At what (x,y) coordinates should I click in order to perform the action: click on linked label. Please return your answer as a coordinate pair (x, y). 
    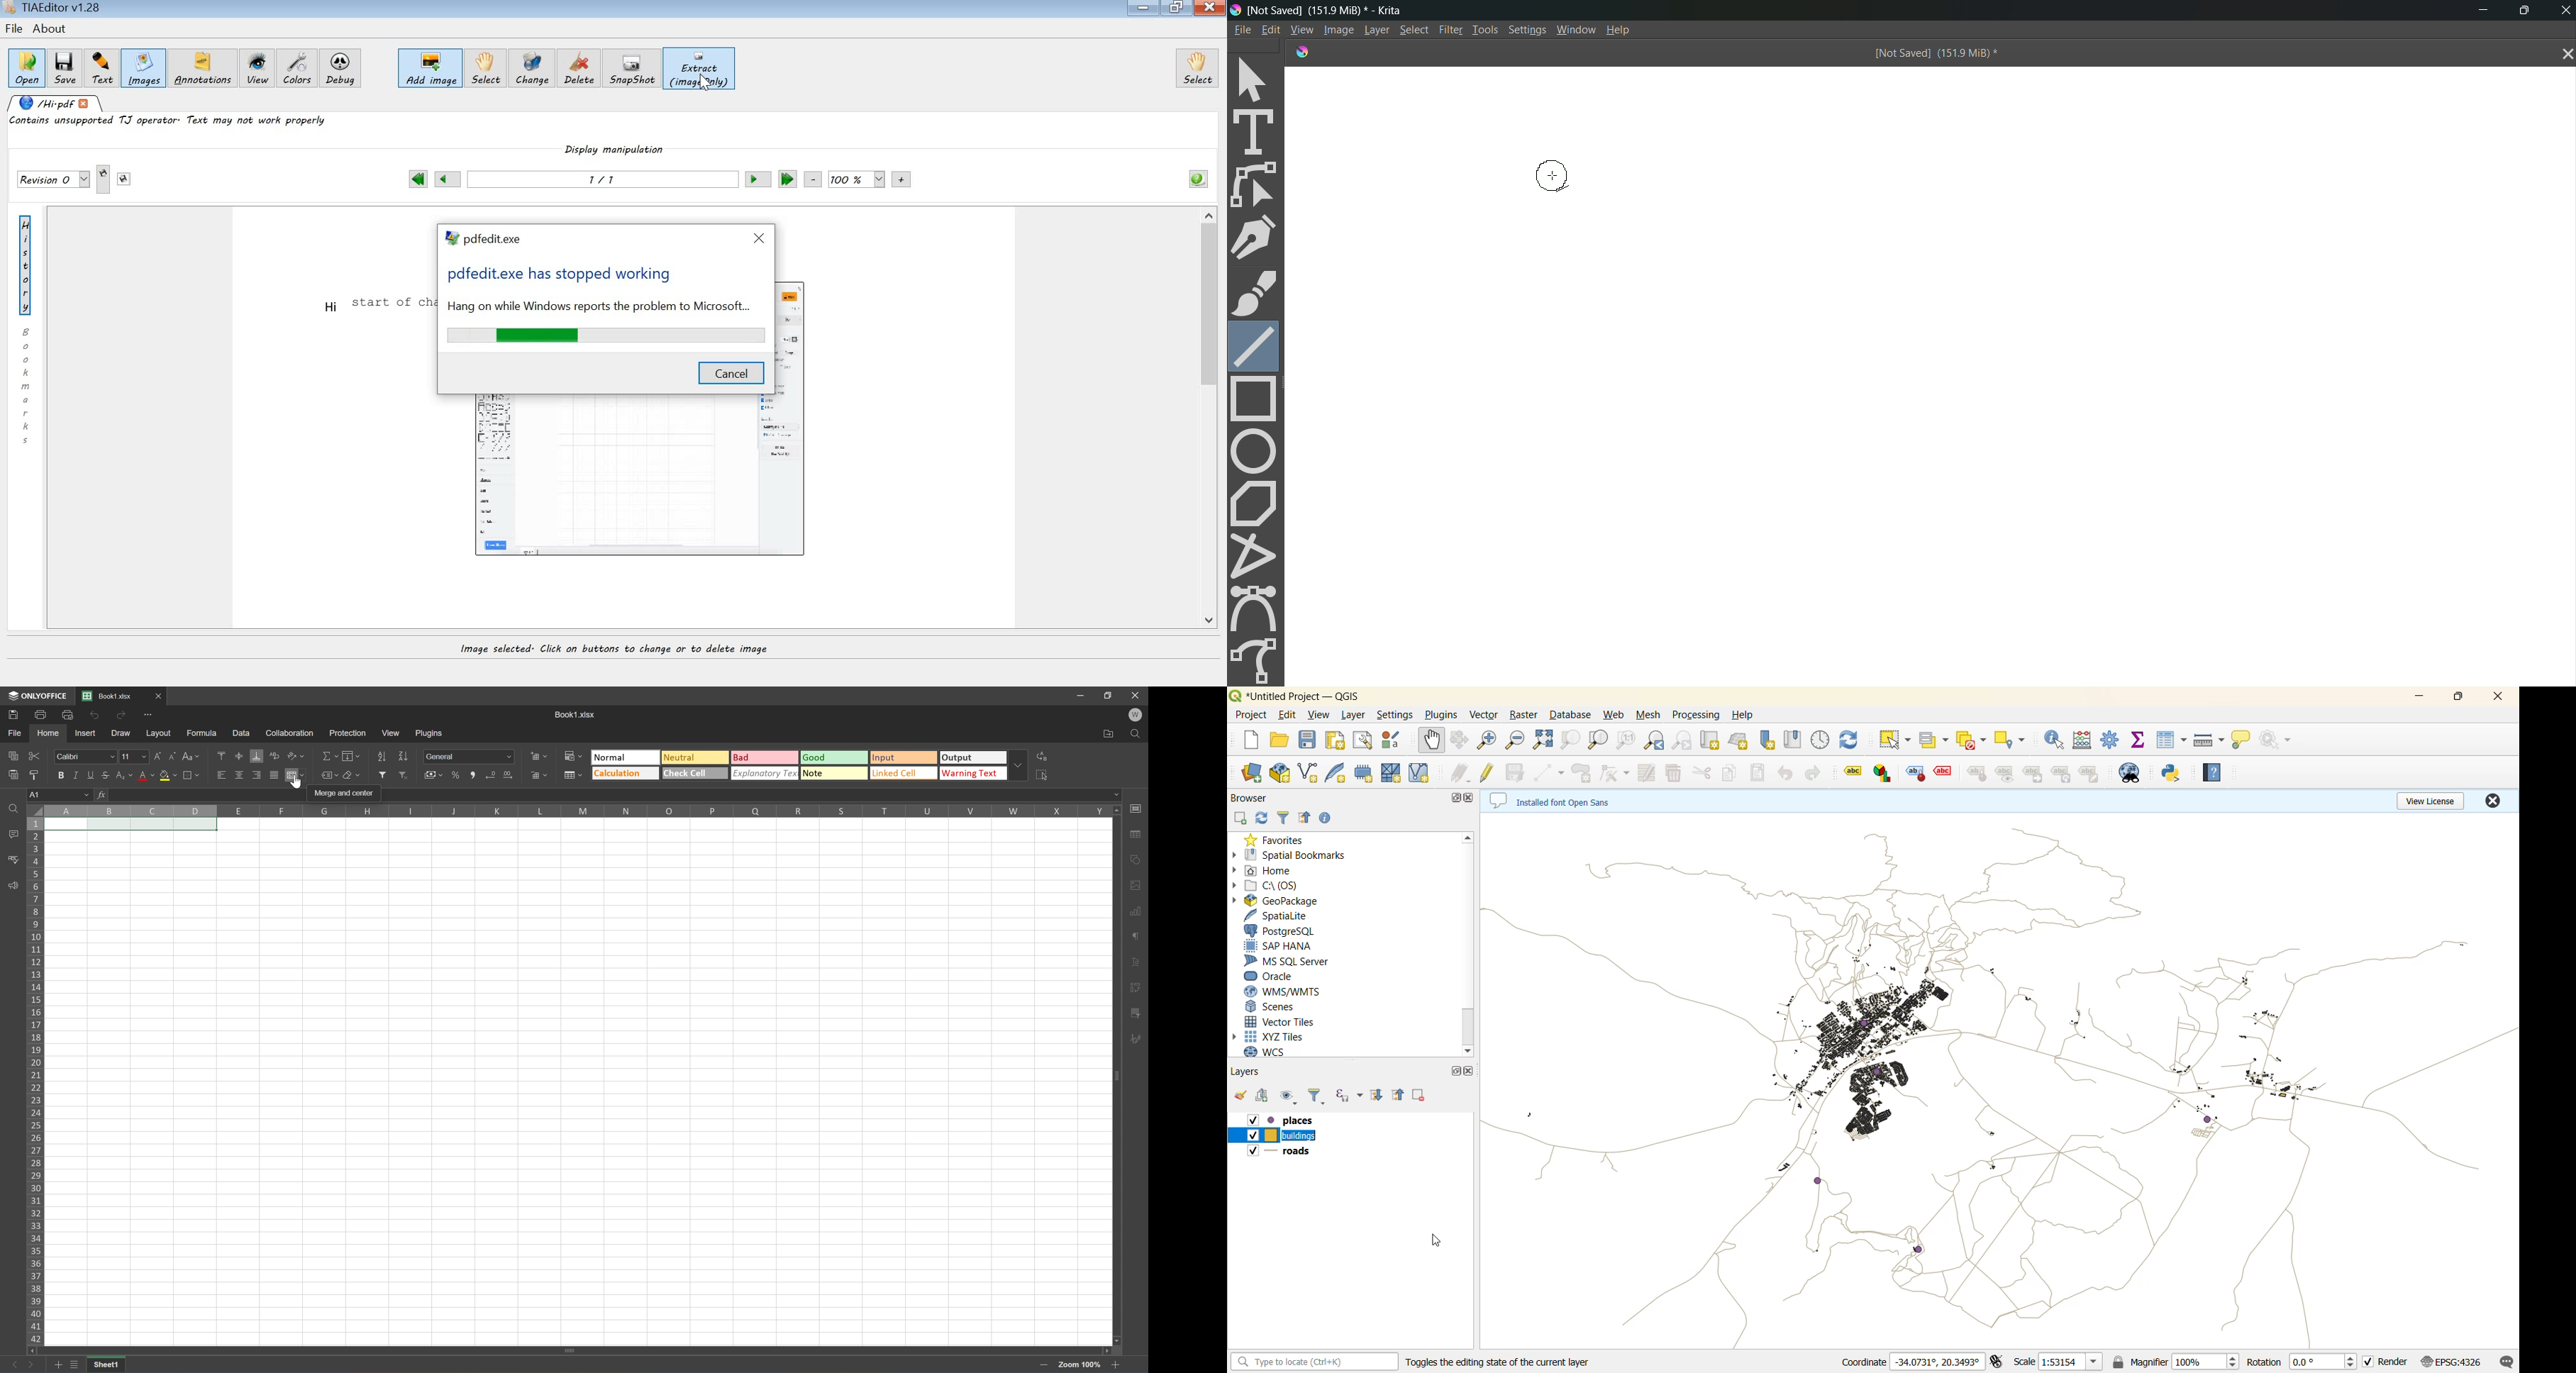
    Looking at the image, I should click on (2035, 775).